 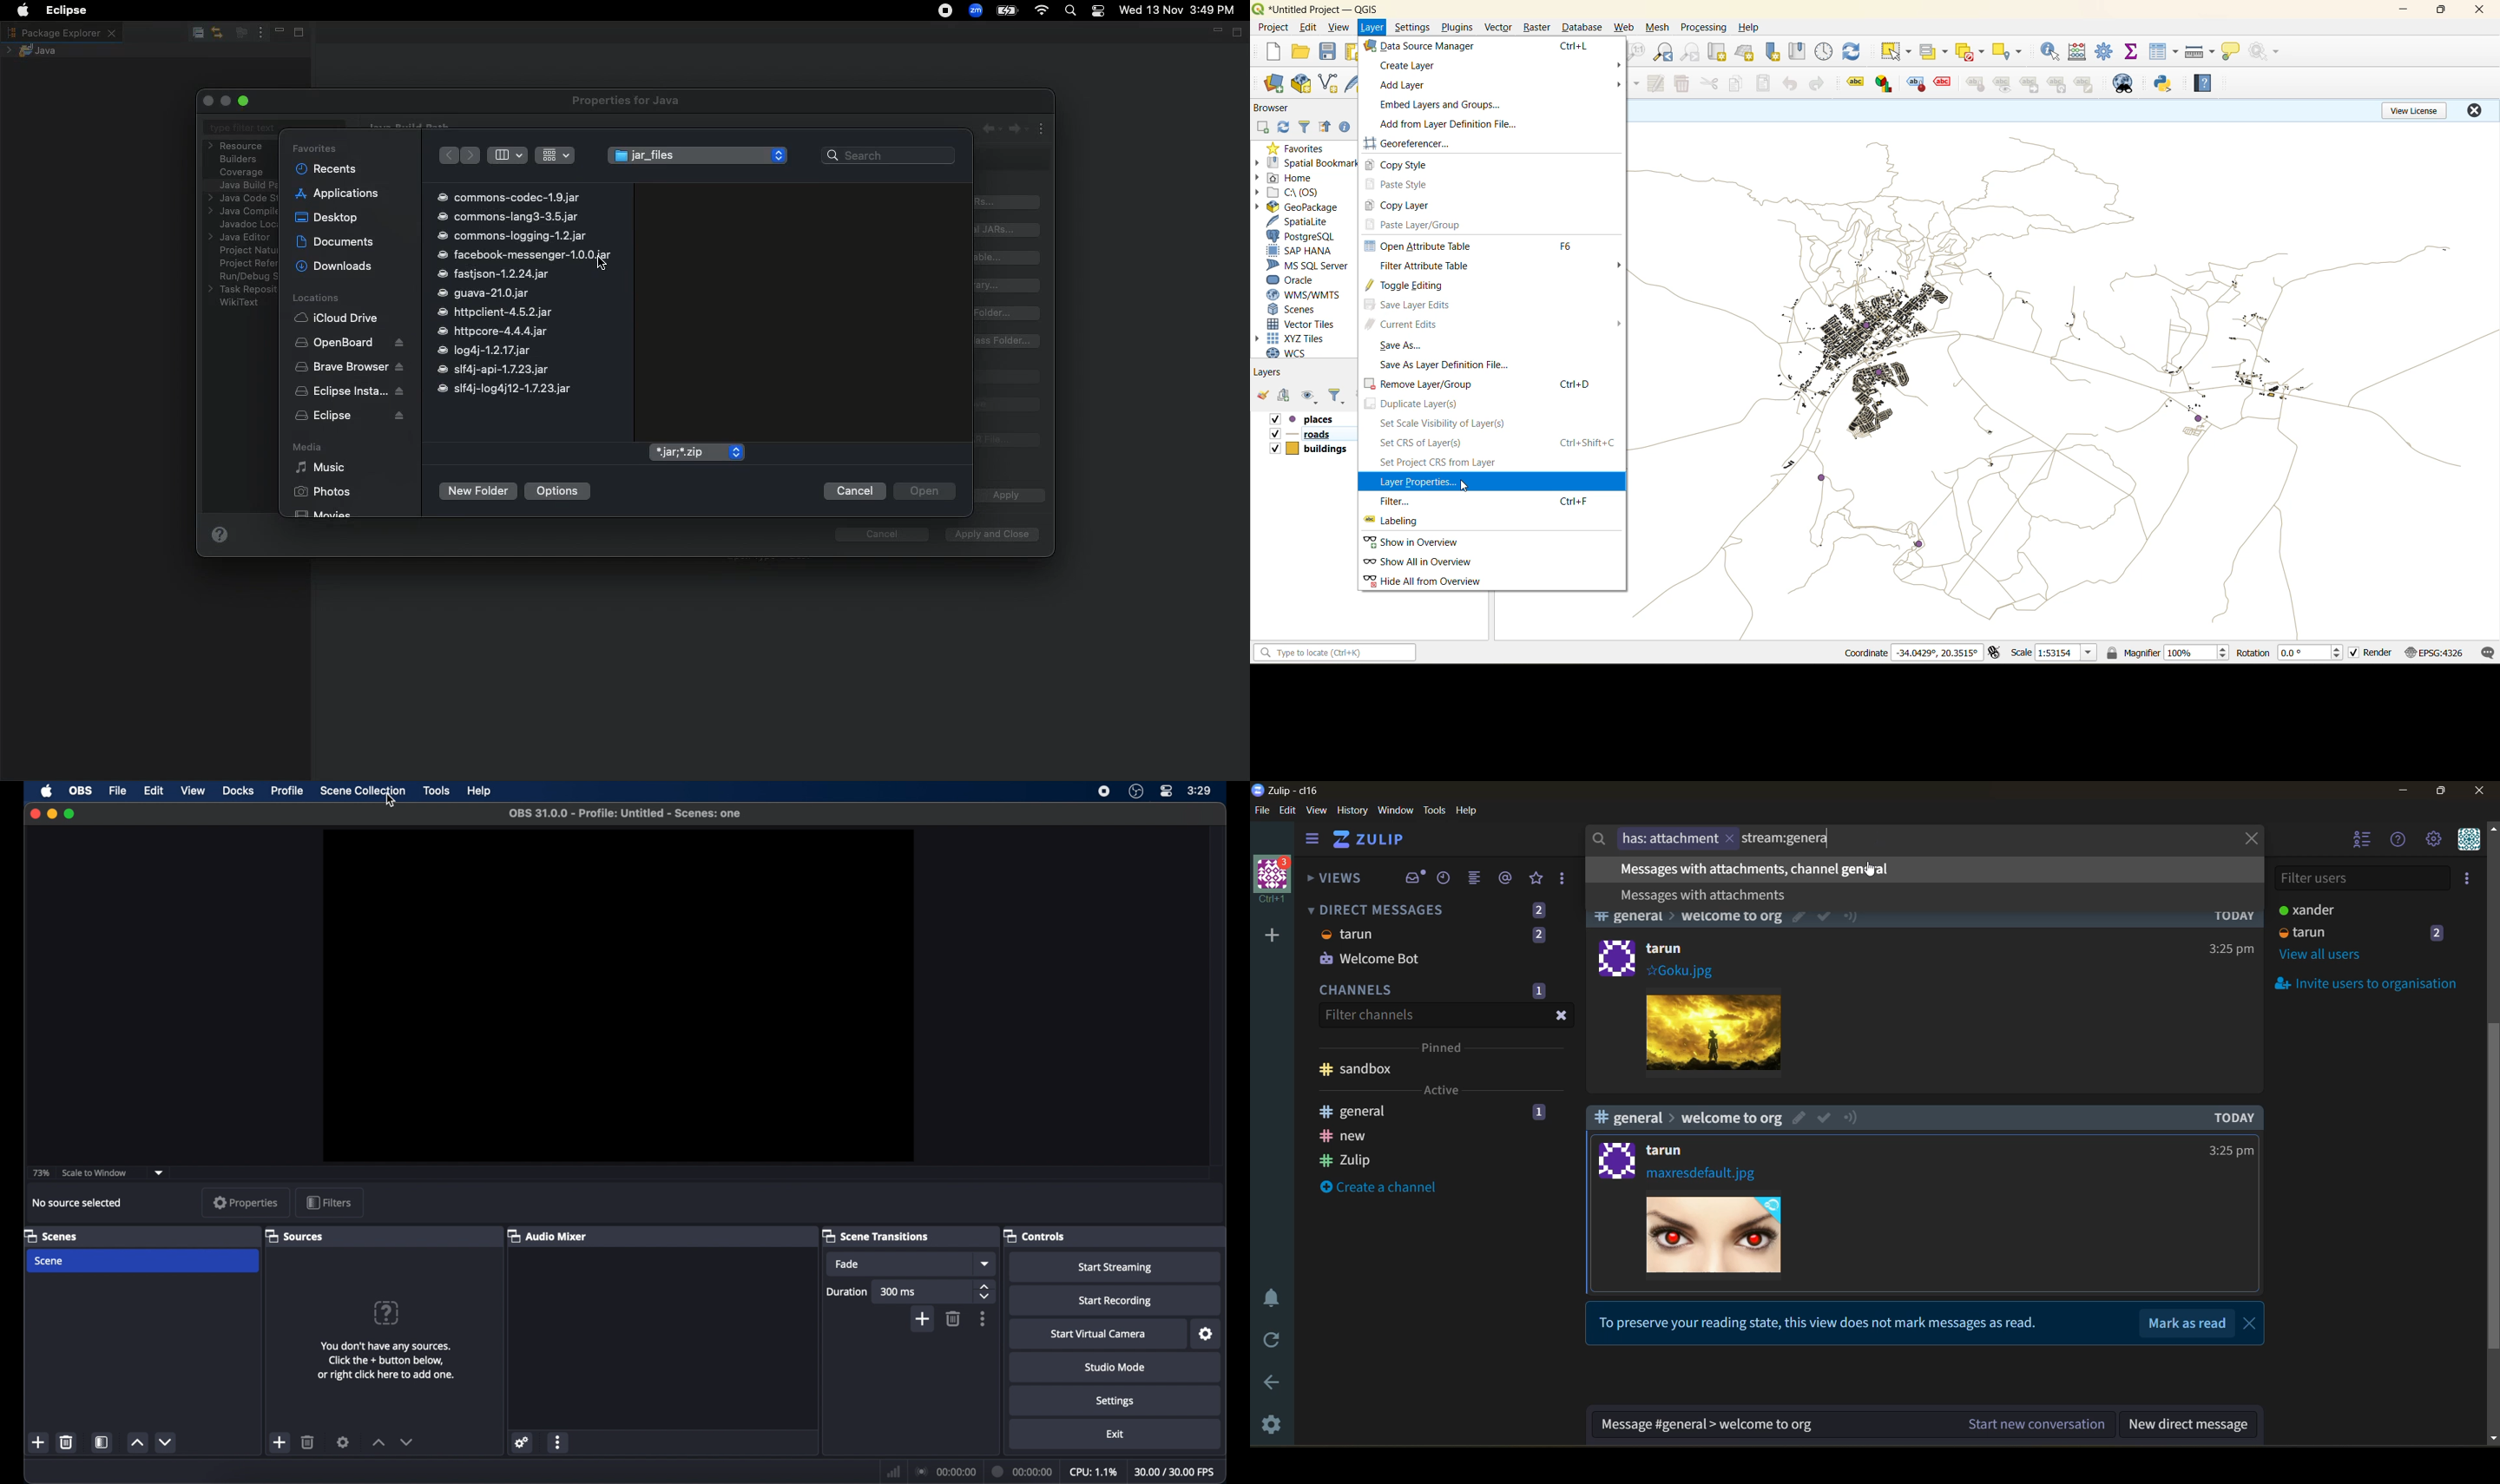 I want to click on stream:genera, so click(x=1801, y=838).